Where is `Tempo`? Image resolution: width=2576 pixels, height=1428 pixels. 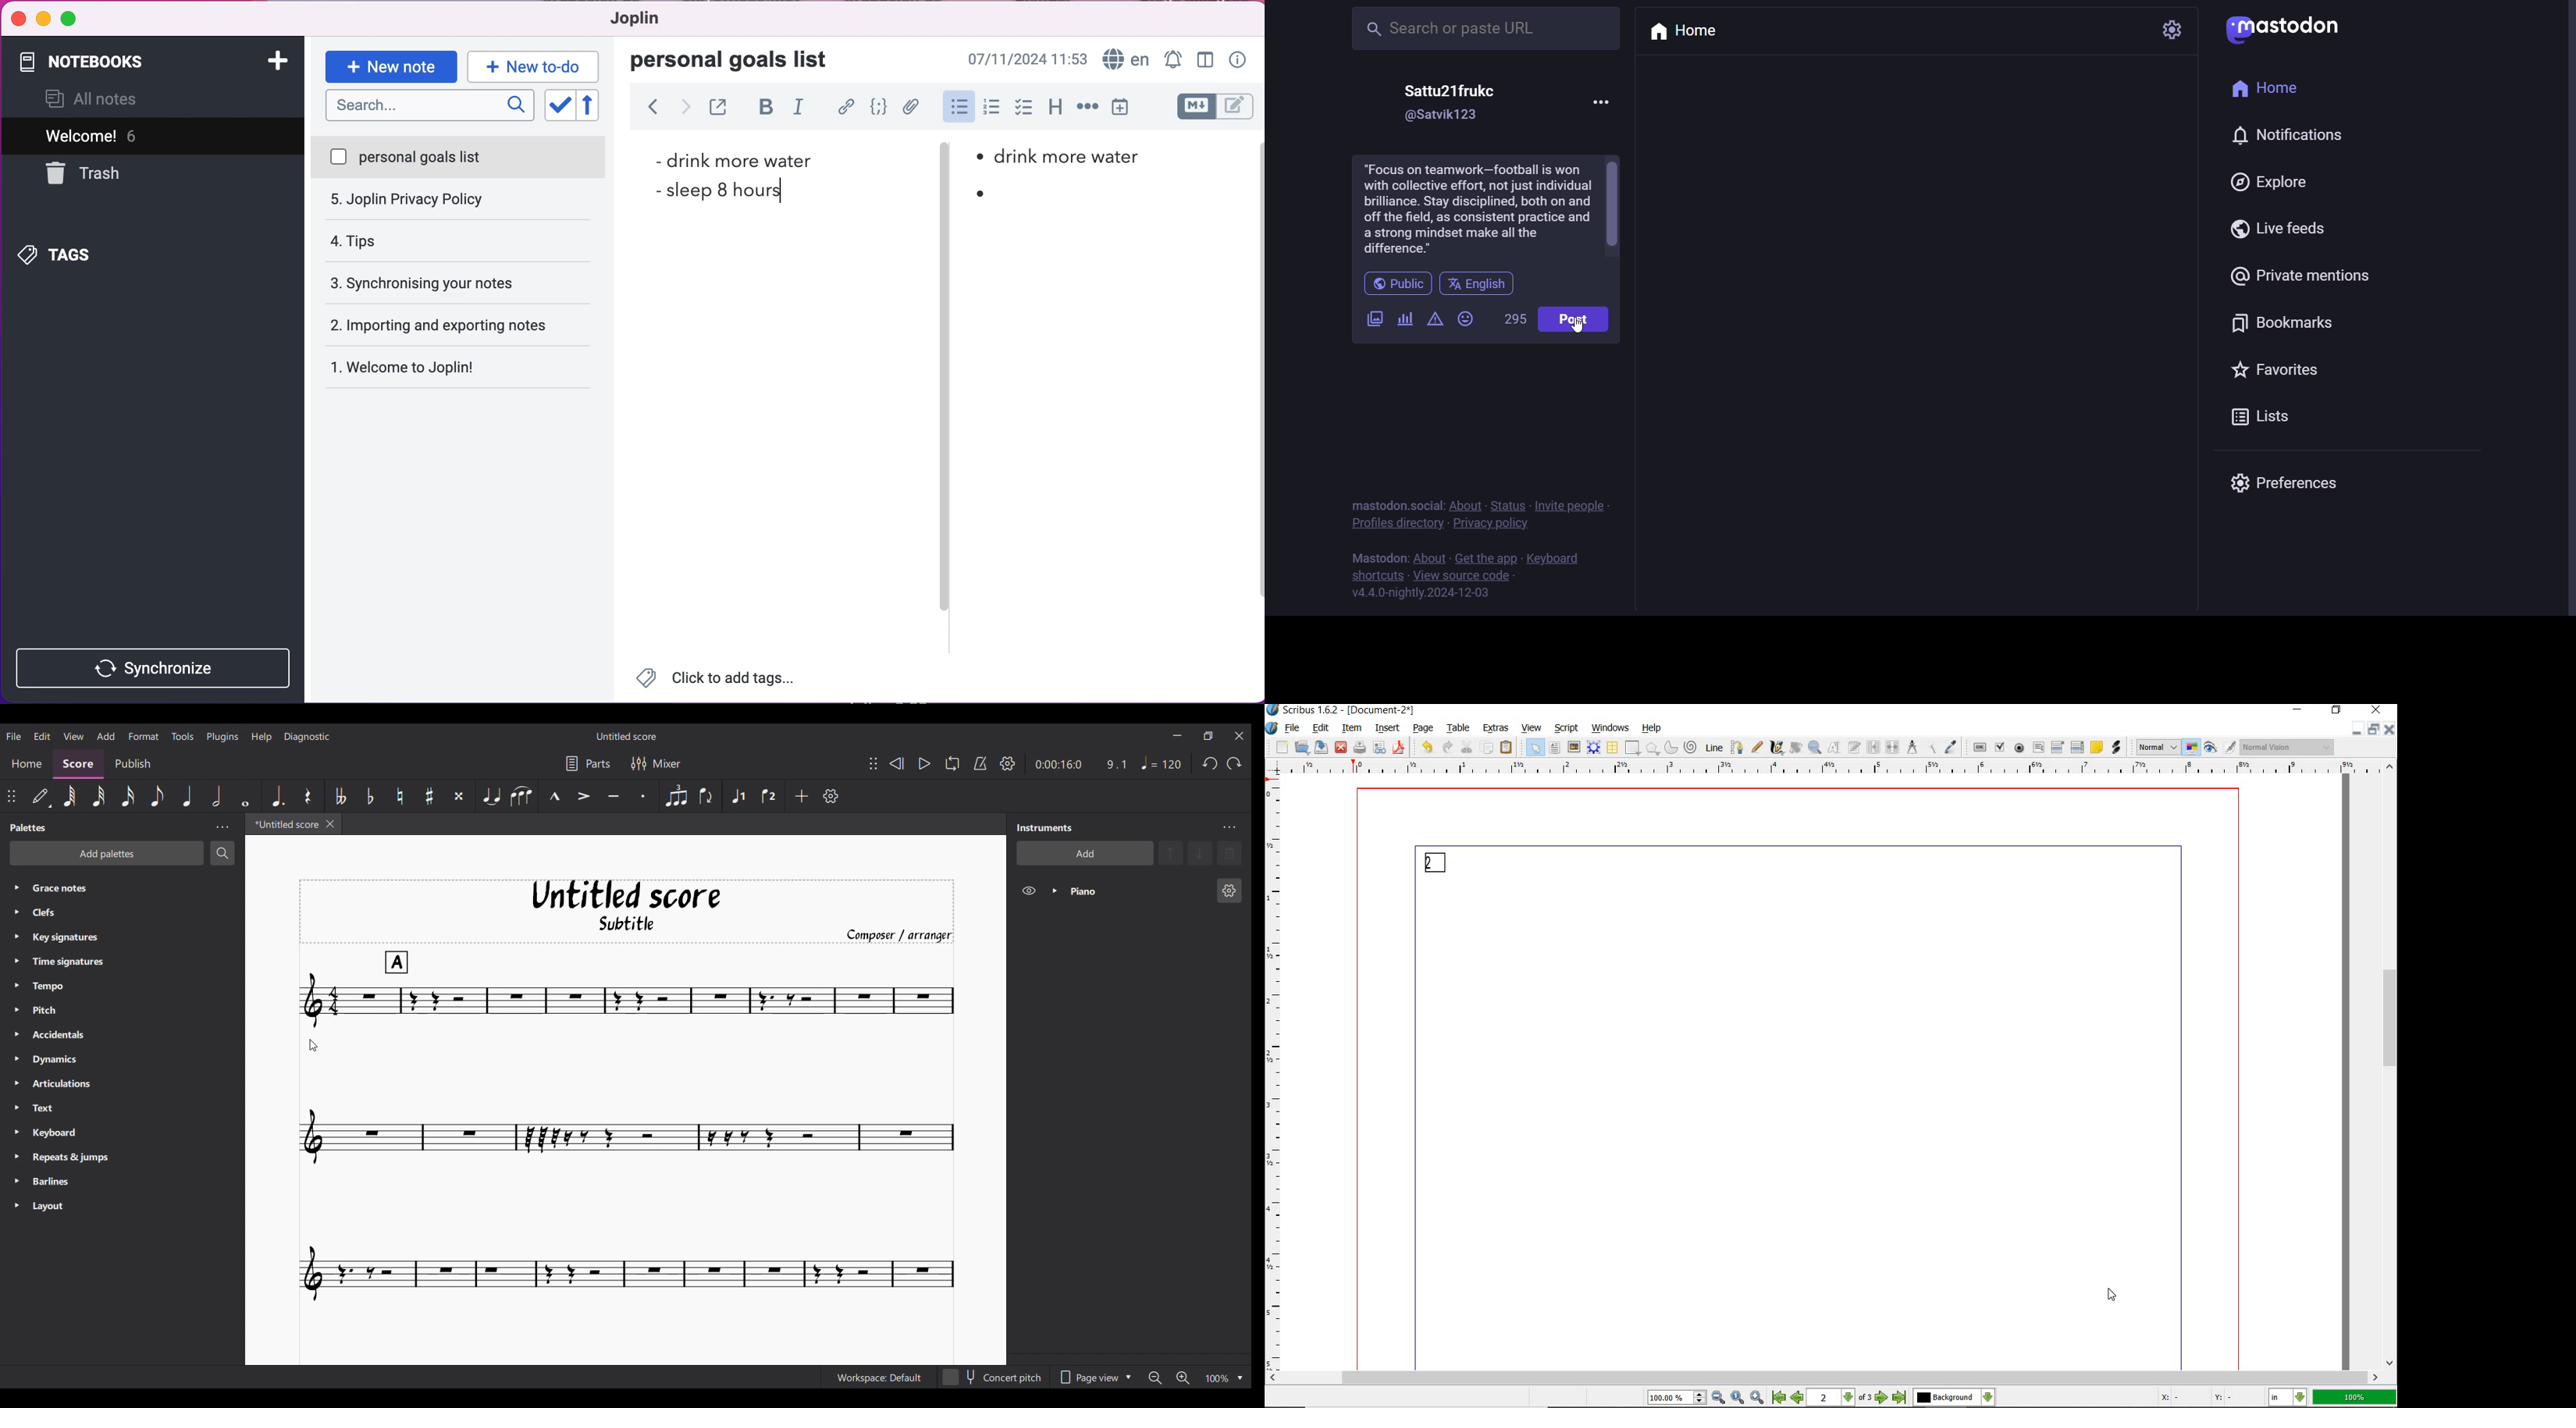
Tempo is located at coordinates (73, 987).